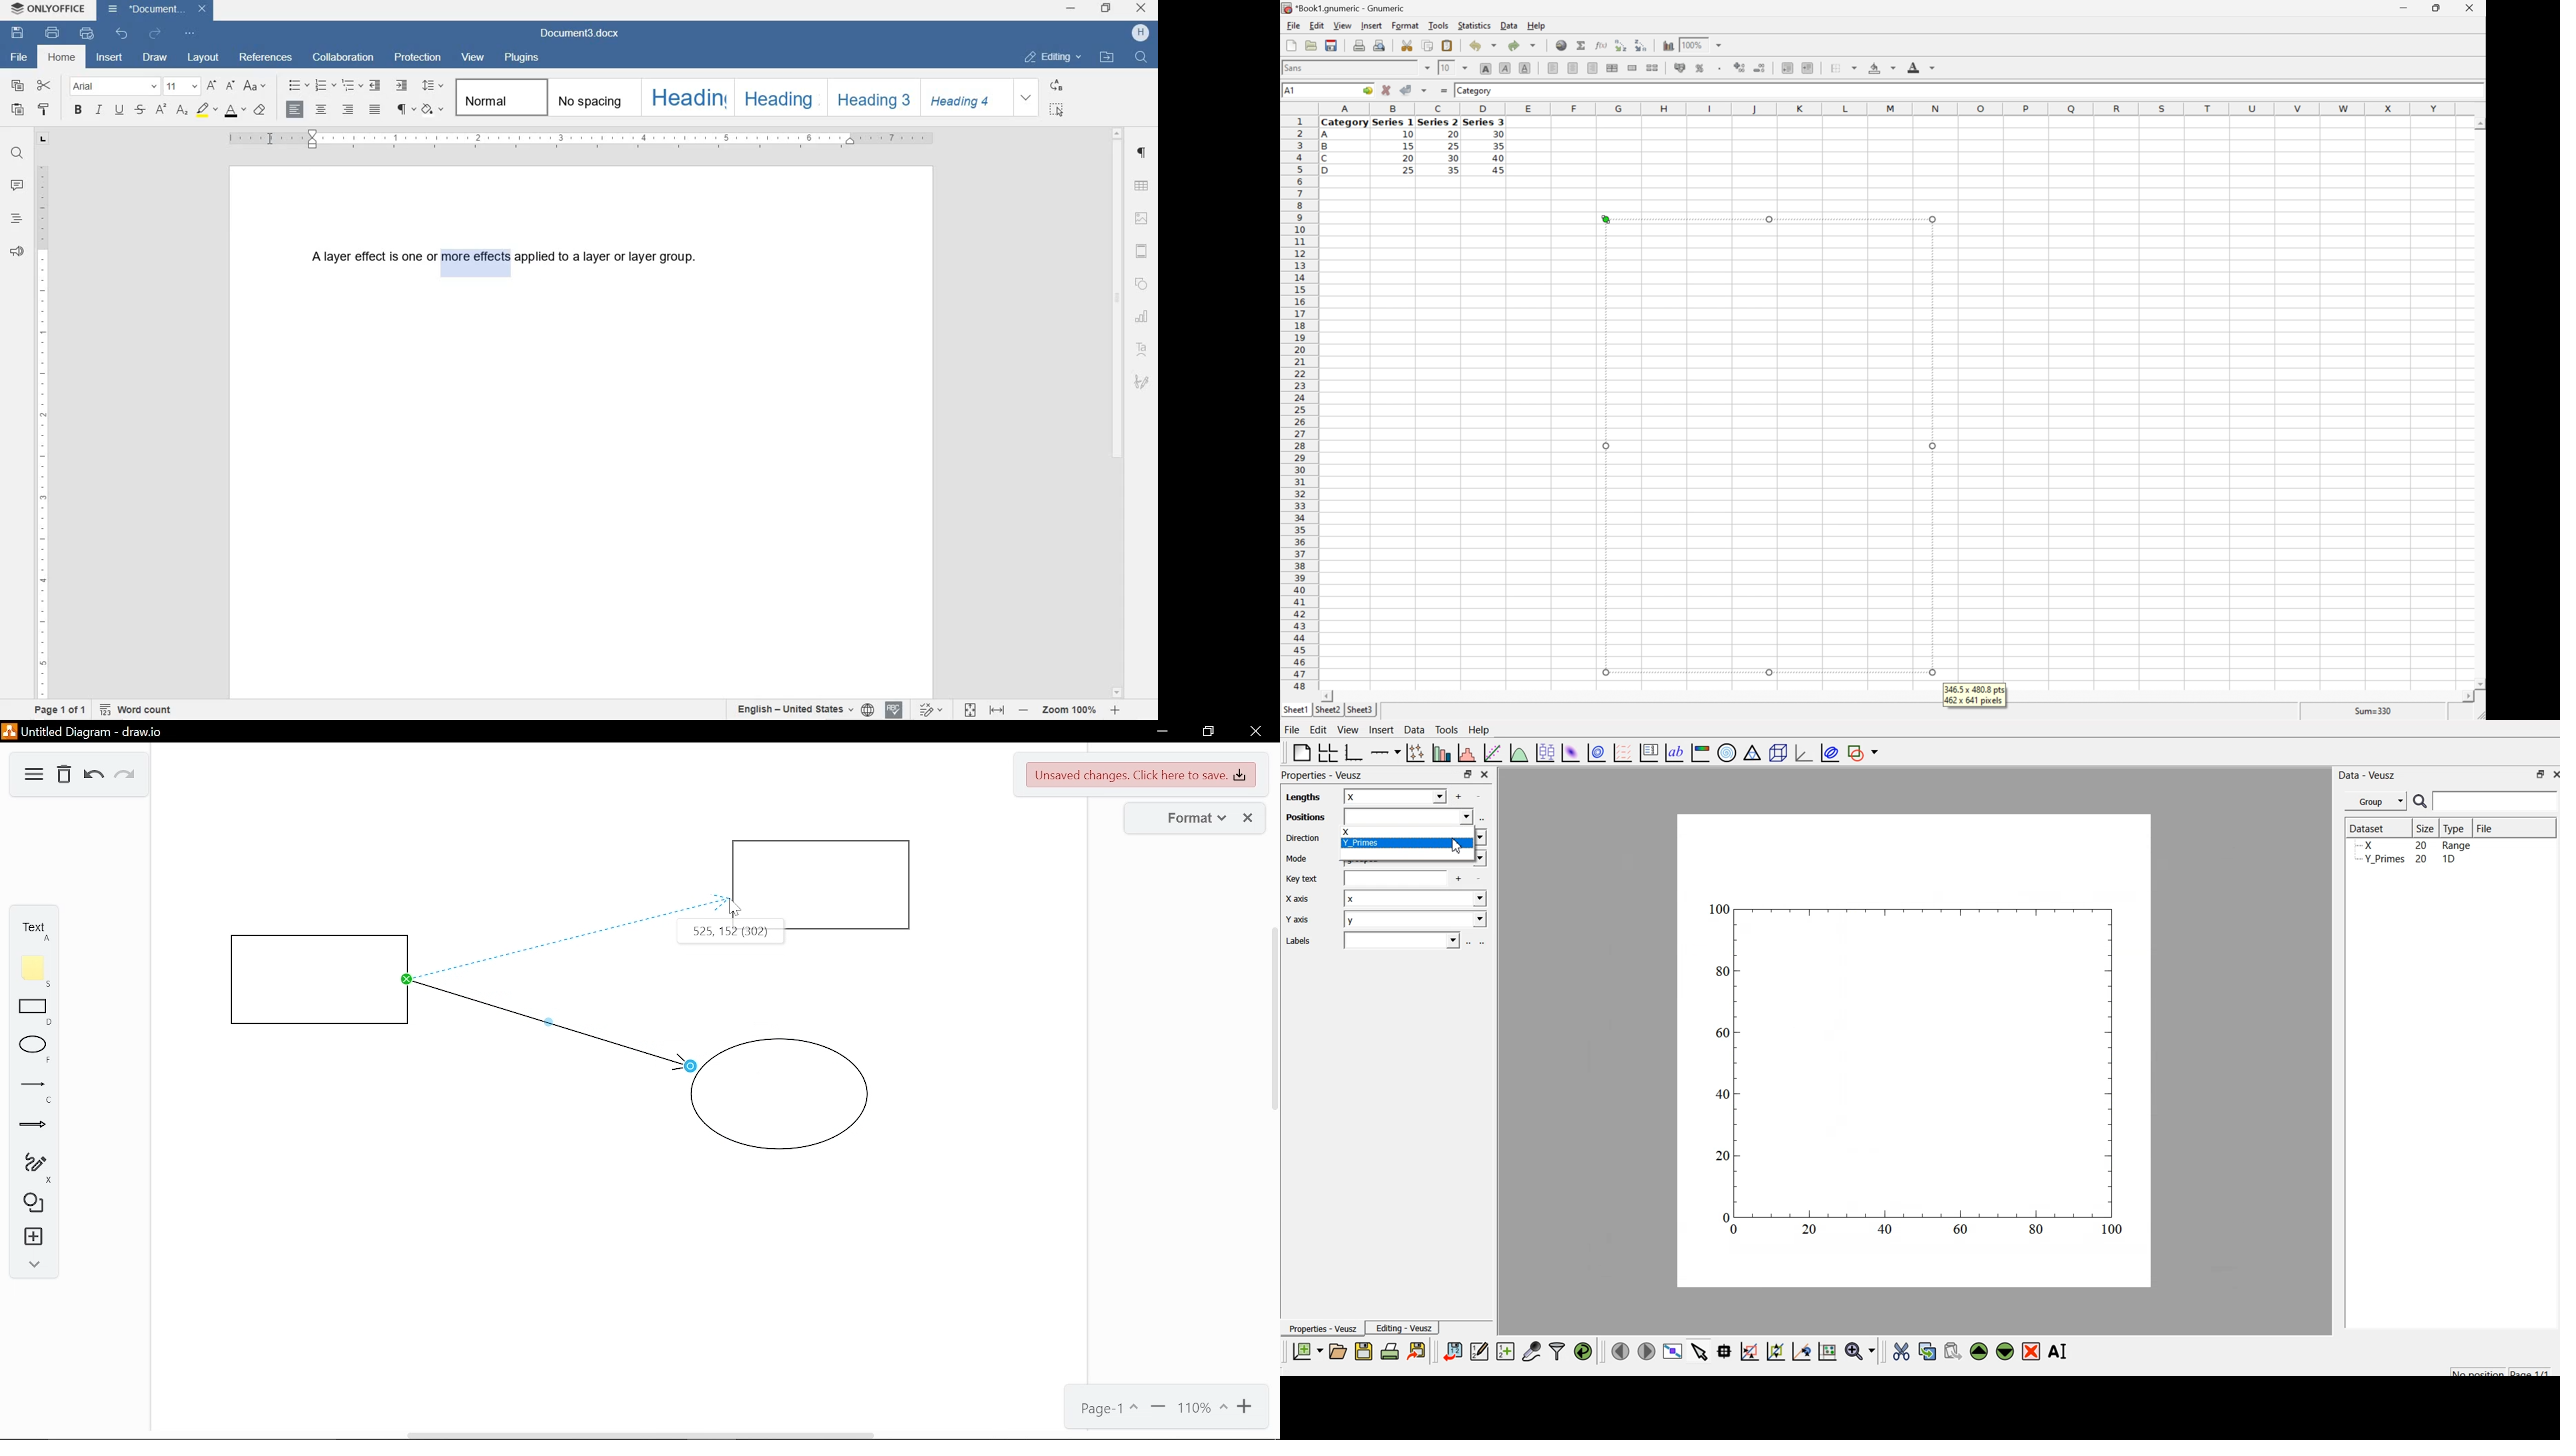  I want to click on Close format, so click(1250, 818).